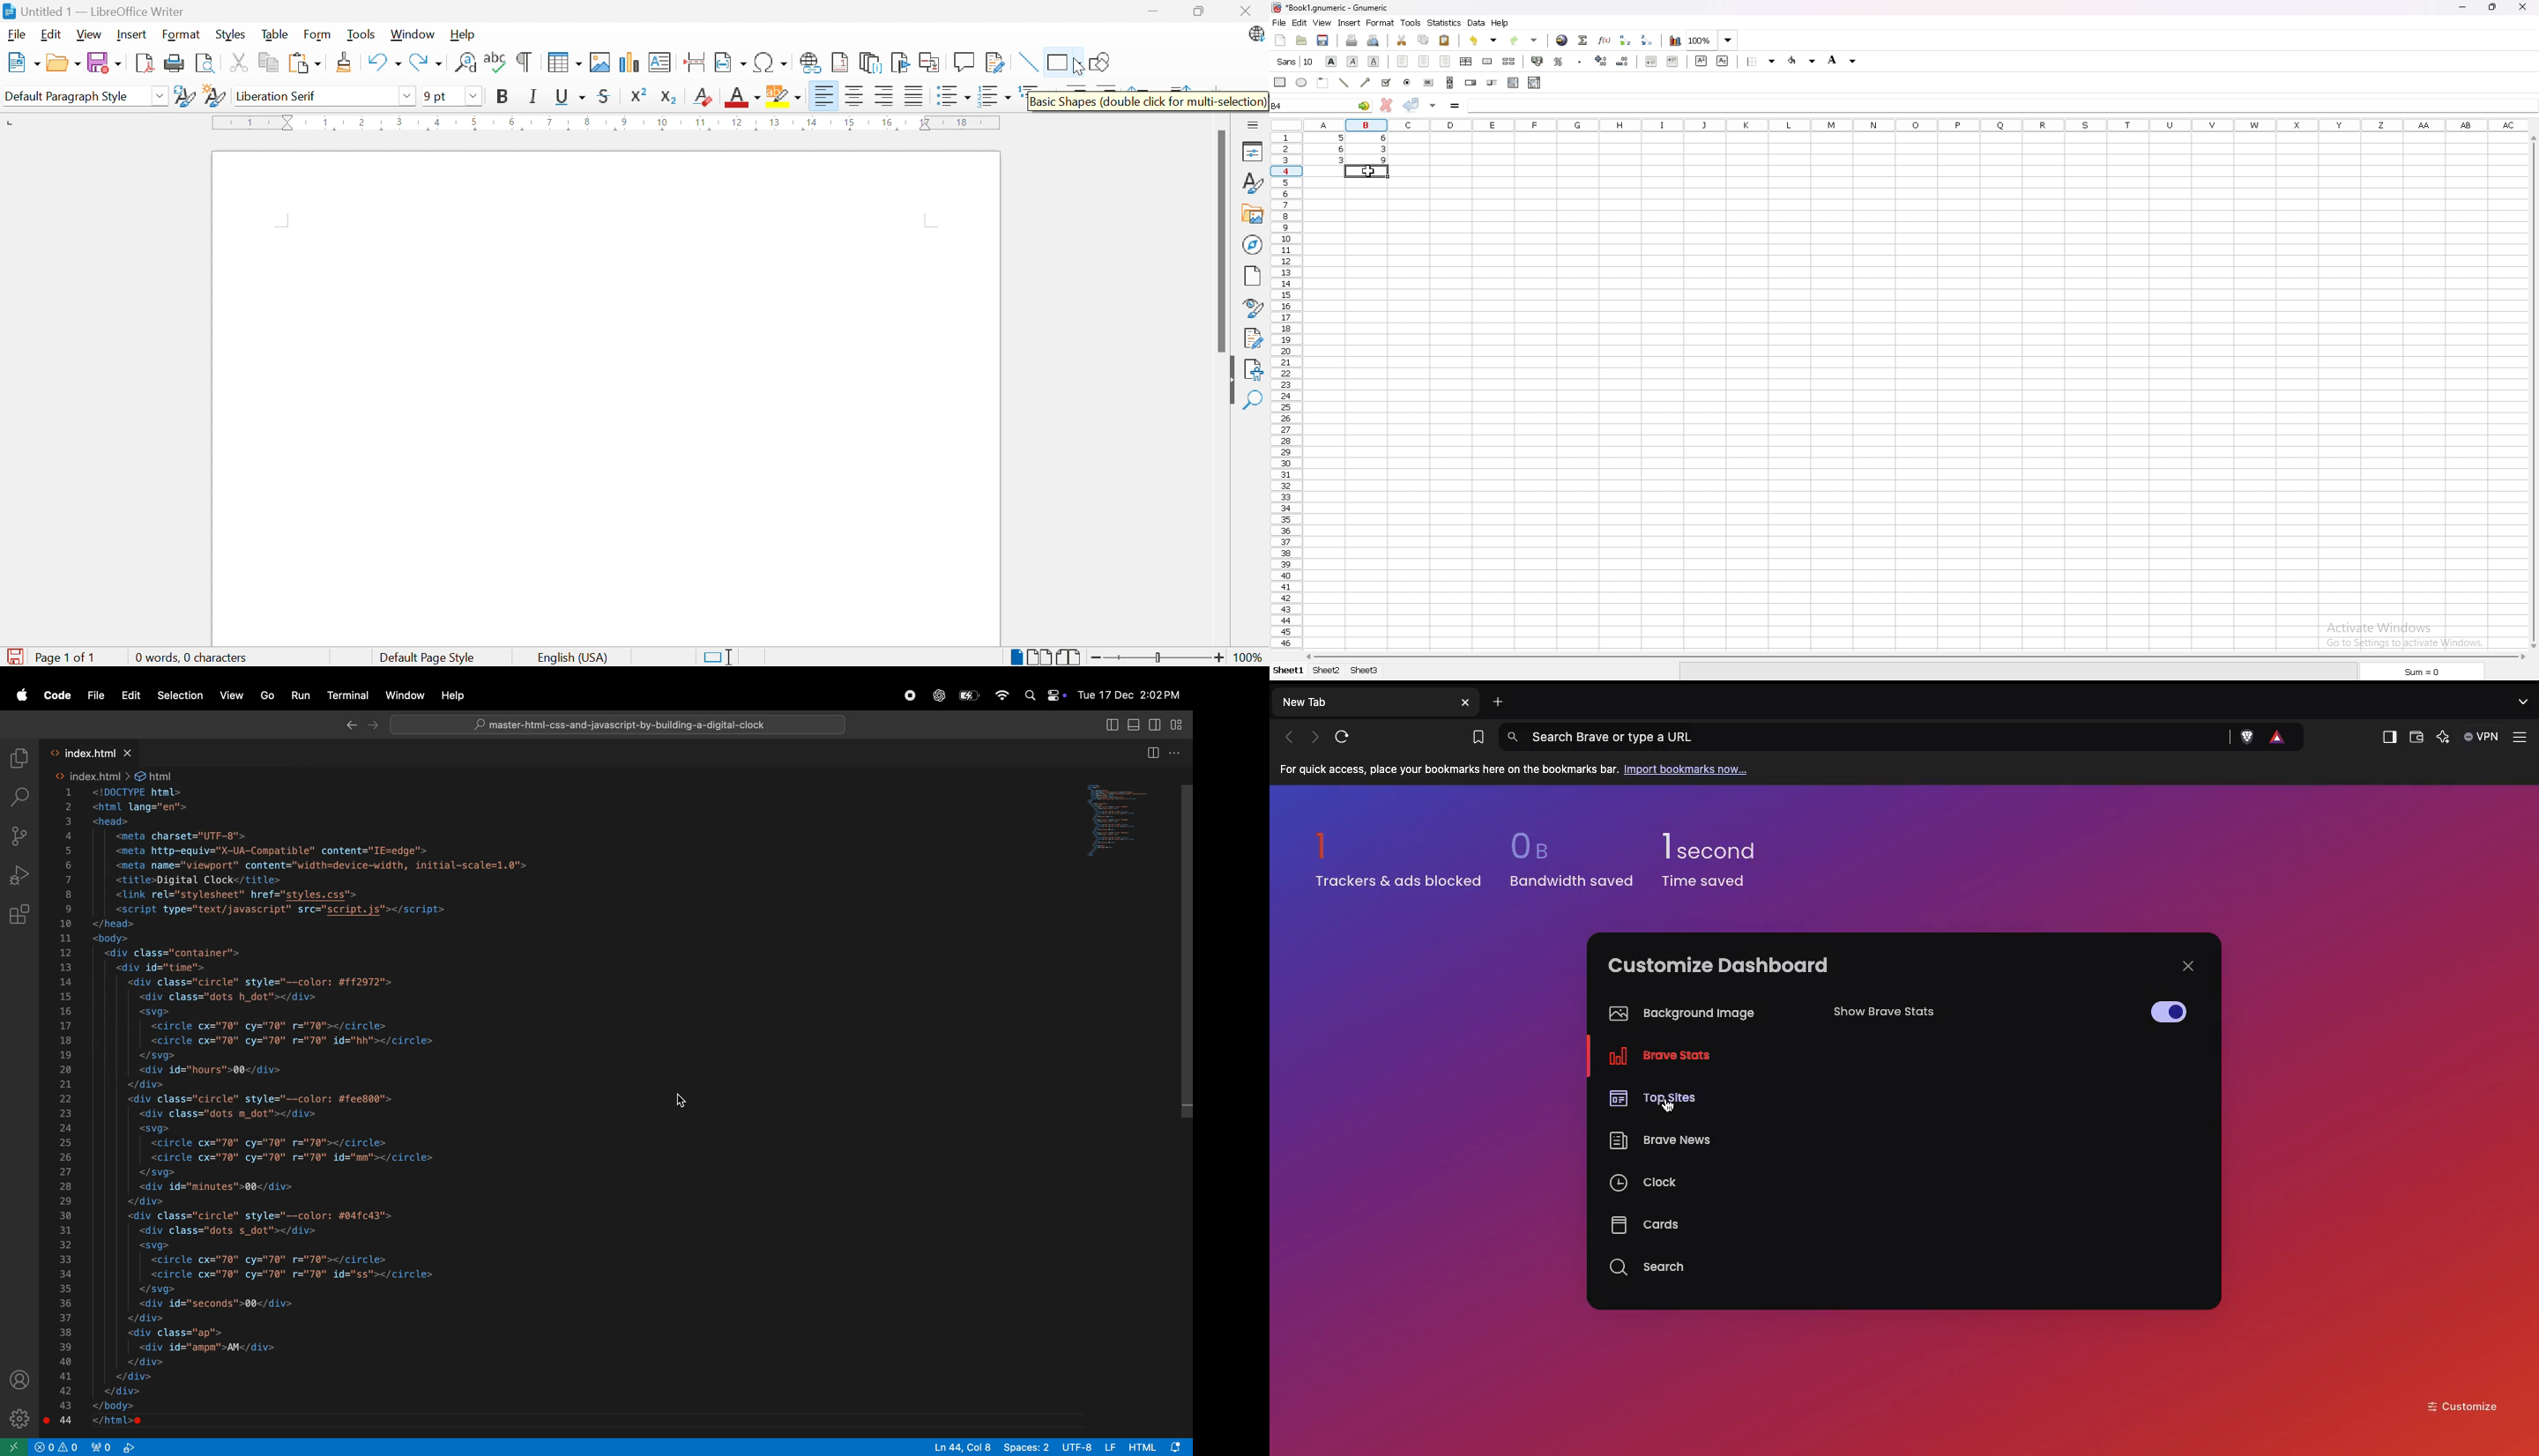  What do you see at coordinates (566, 62) in the screenshot?
I see `Insert table` at bounding box center [566, 62].